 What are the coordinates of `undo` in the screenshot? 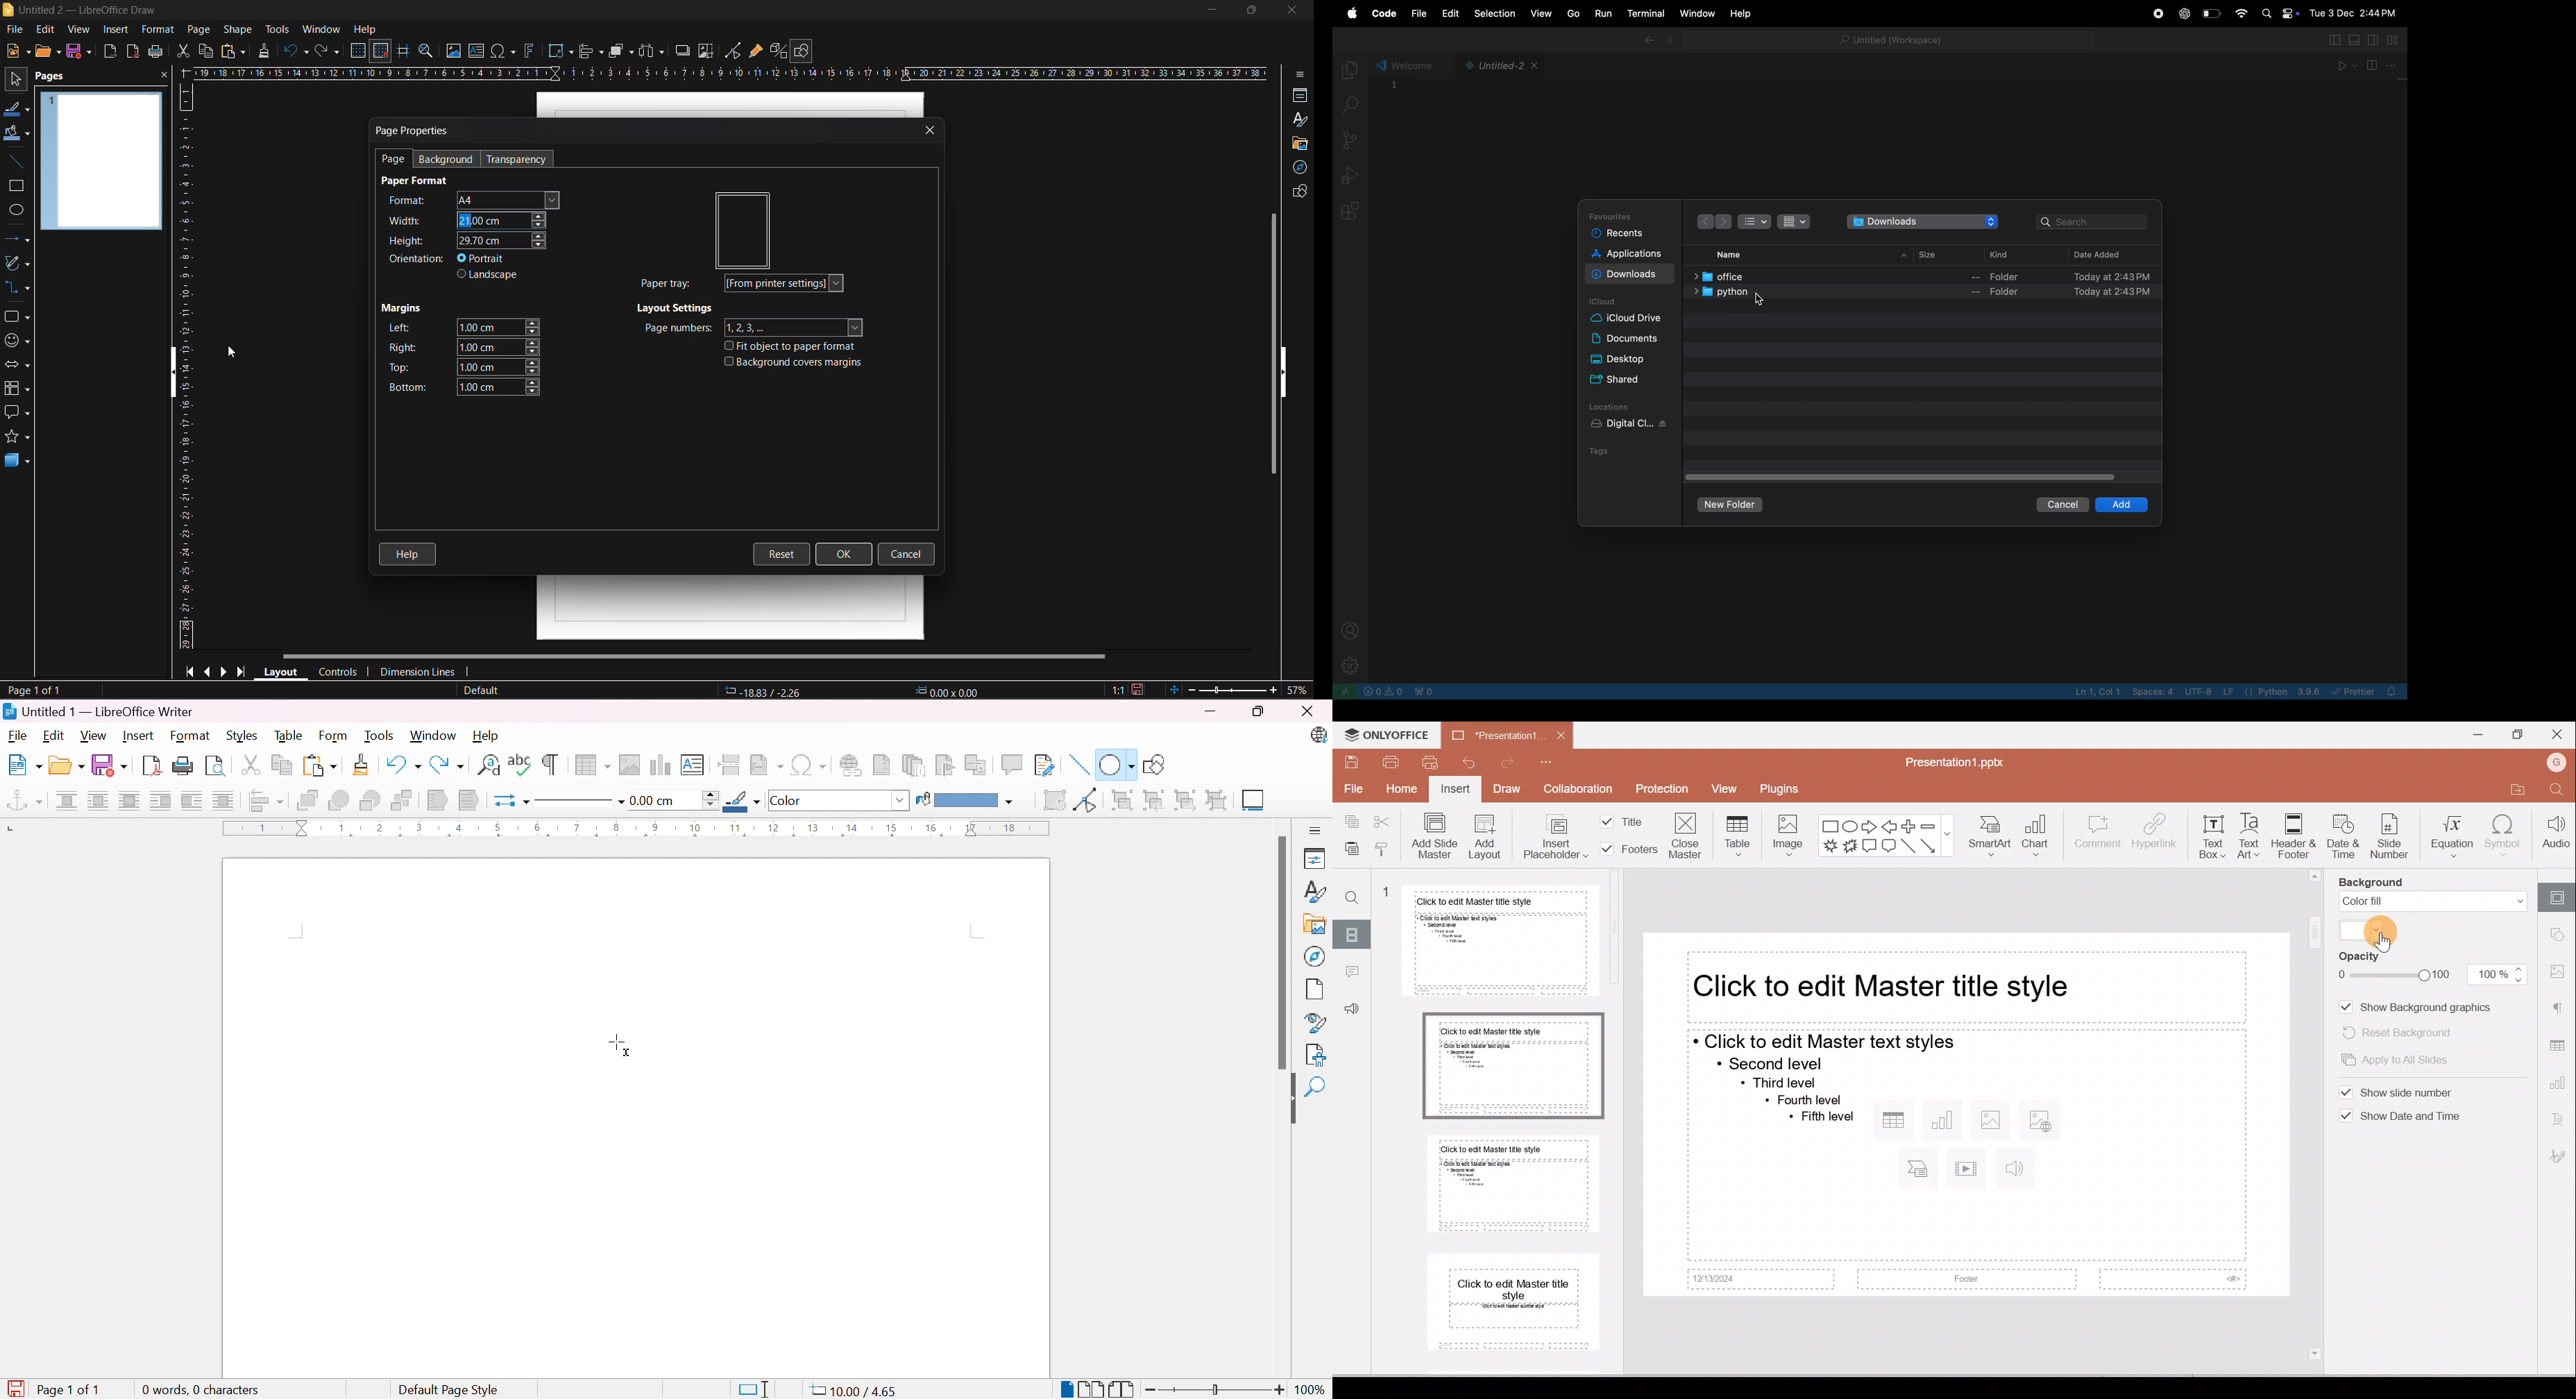 It's located at (298, 53).